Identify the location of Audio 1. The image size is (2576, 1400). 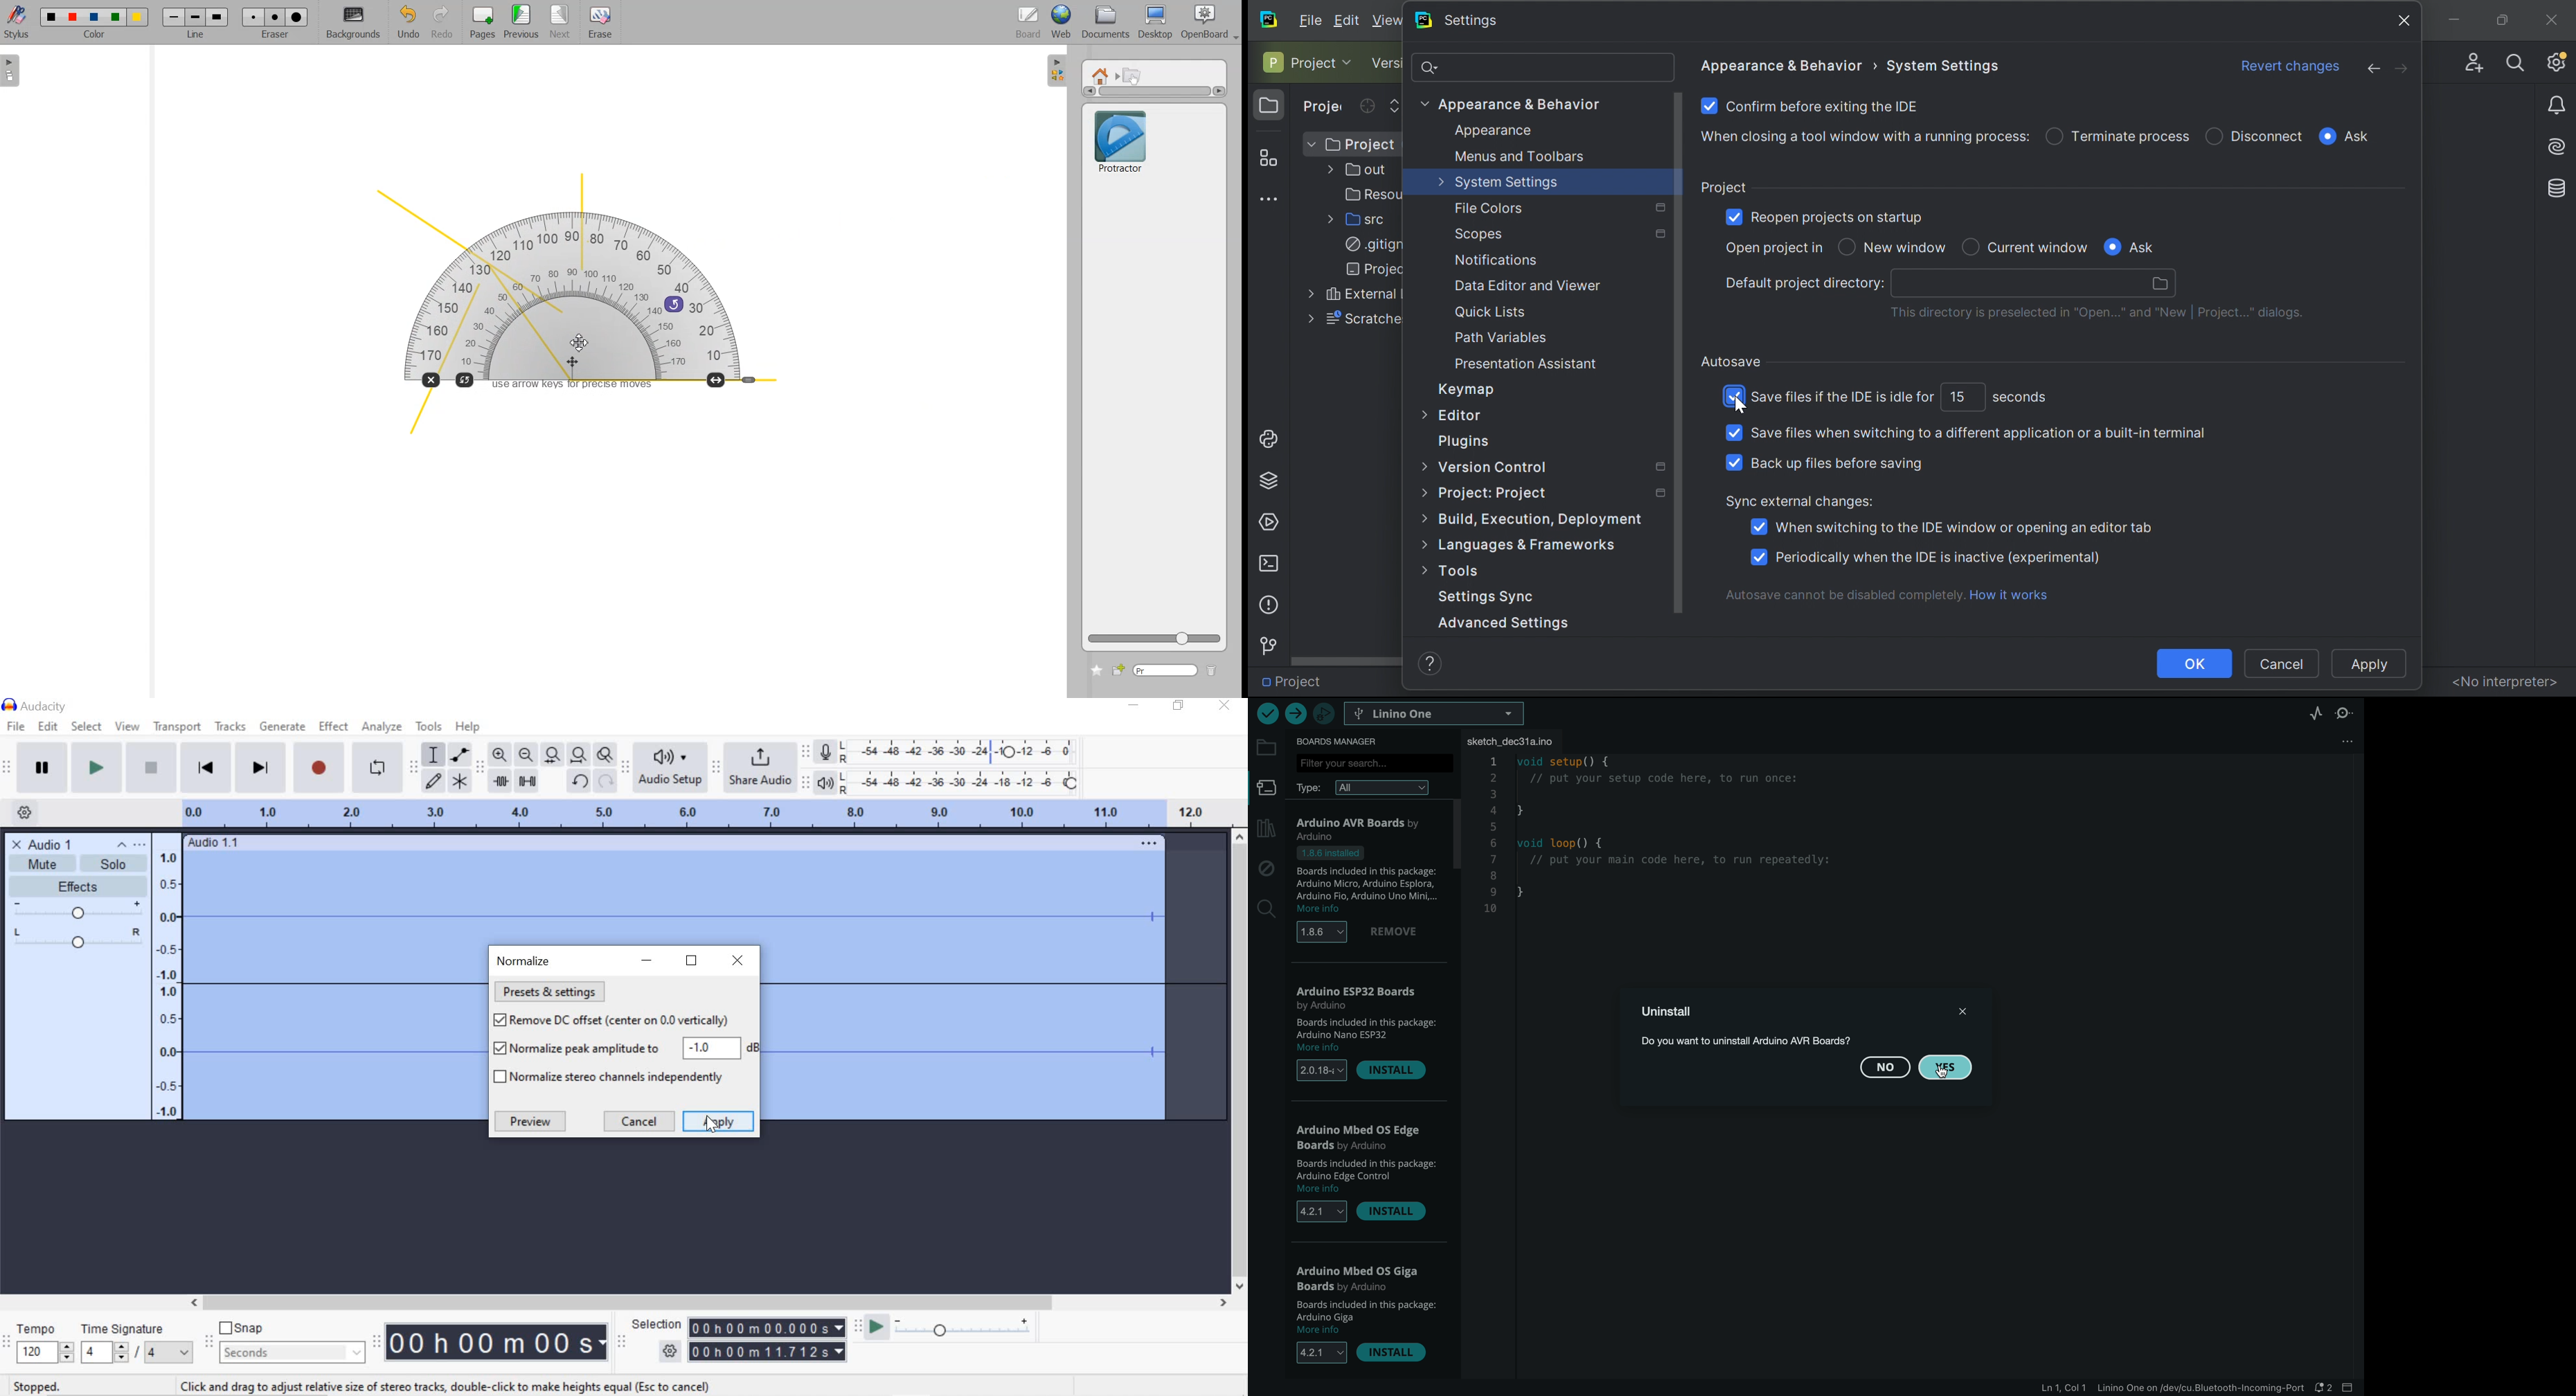
(40, 844).